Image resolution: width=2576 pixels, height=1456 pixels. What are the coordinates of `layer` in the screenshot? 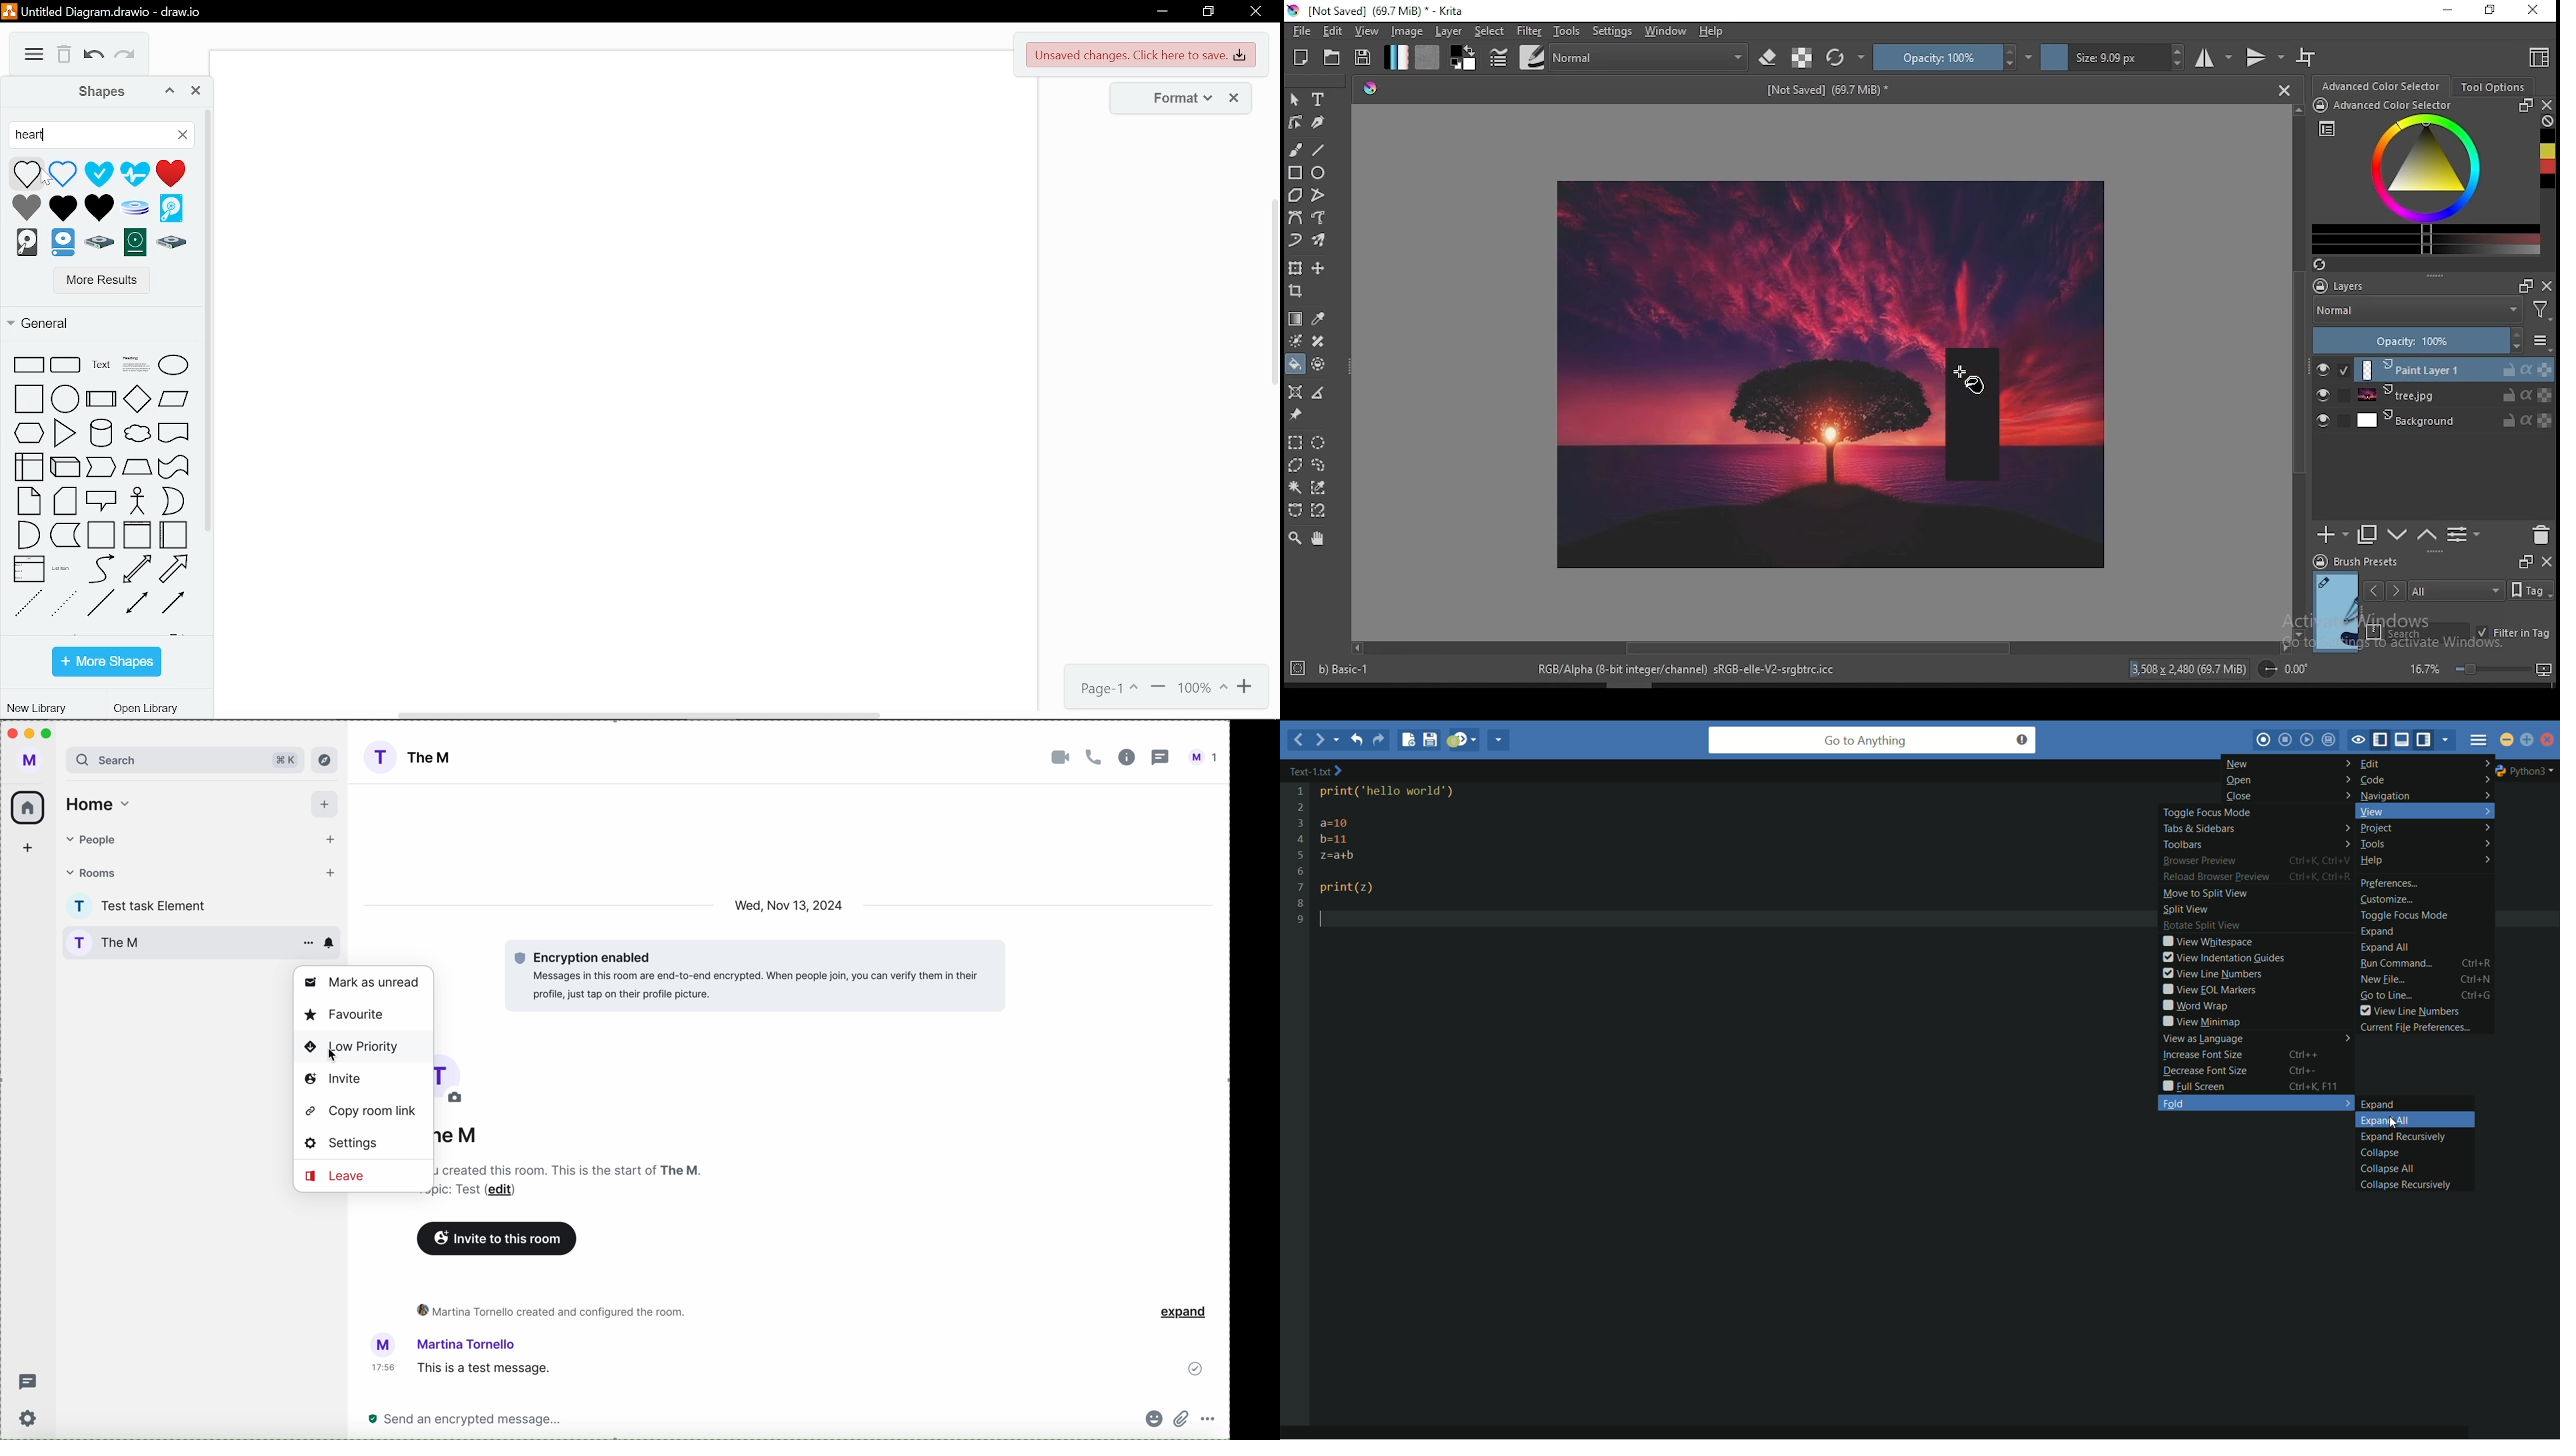 It's located at (2454, 369).